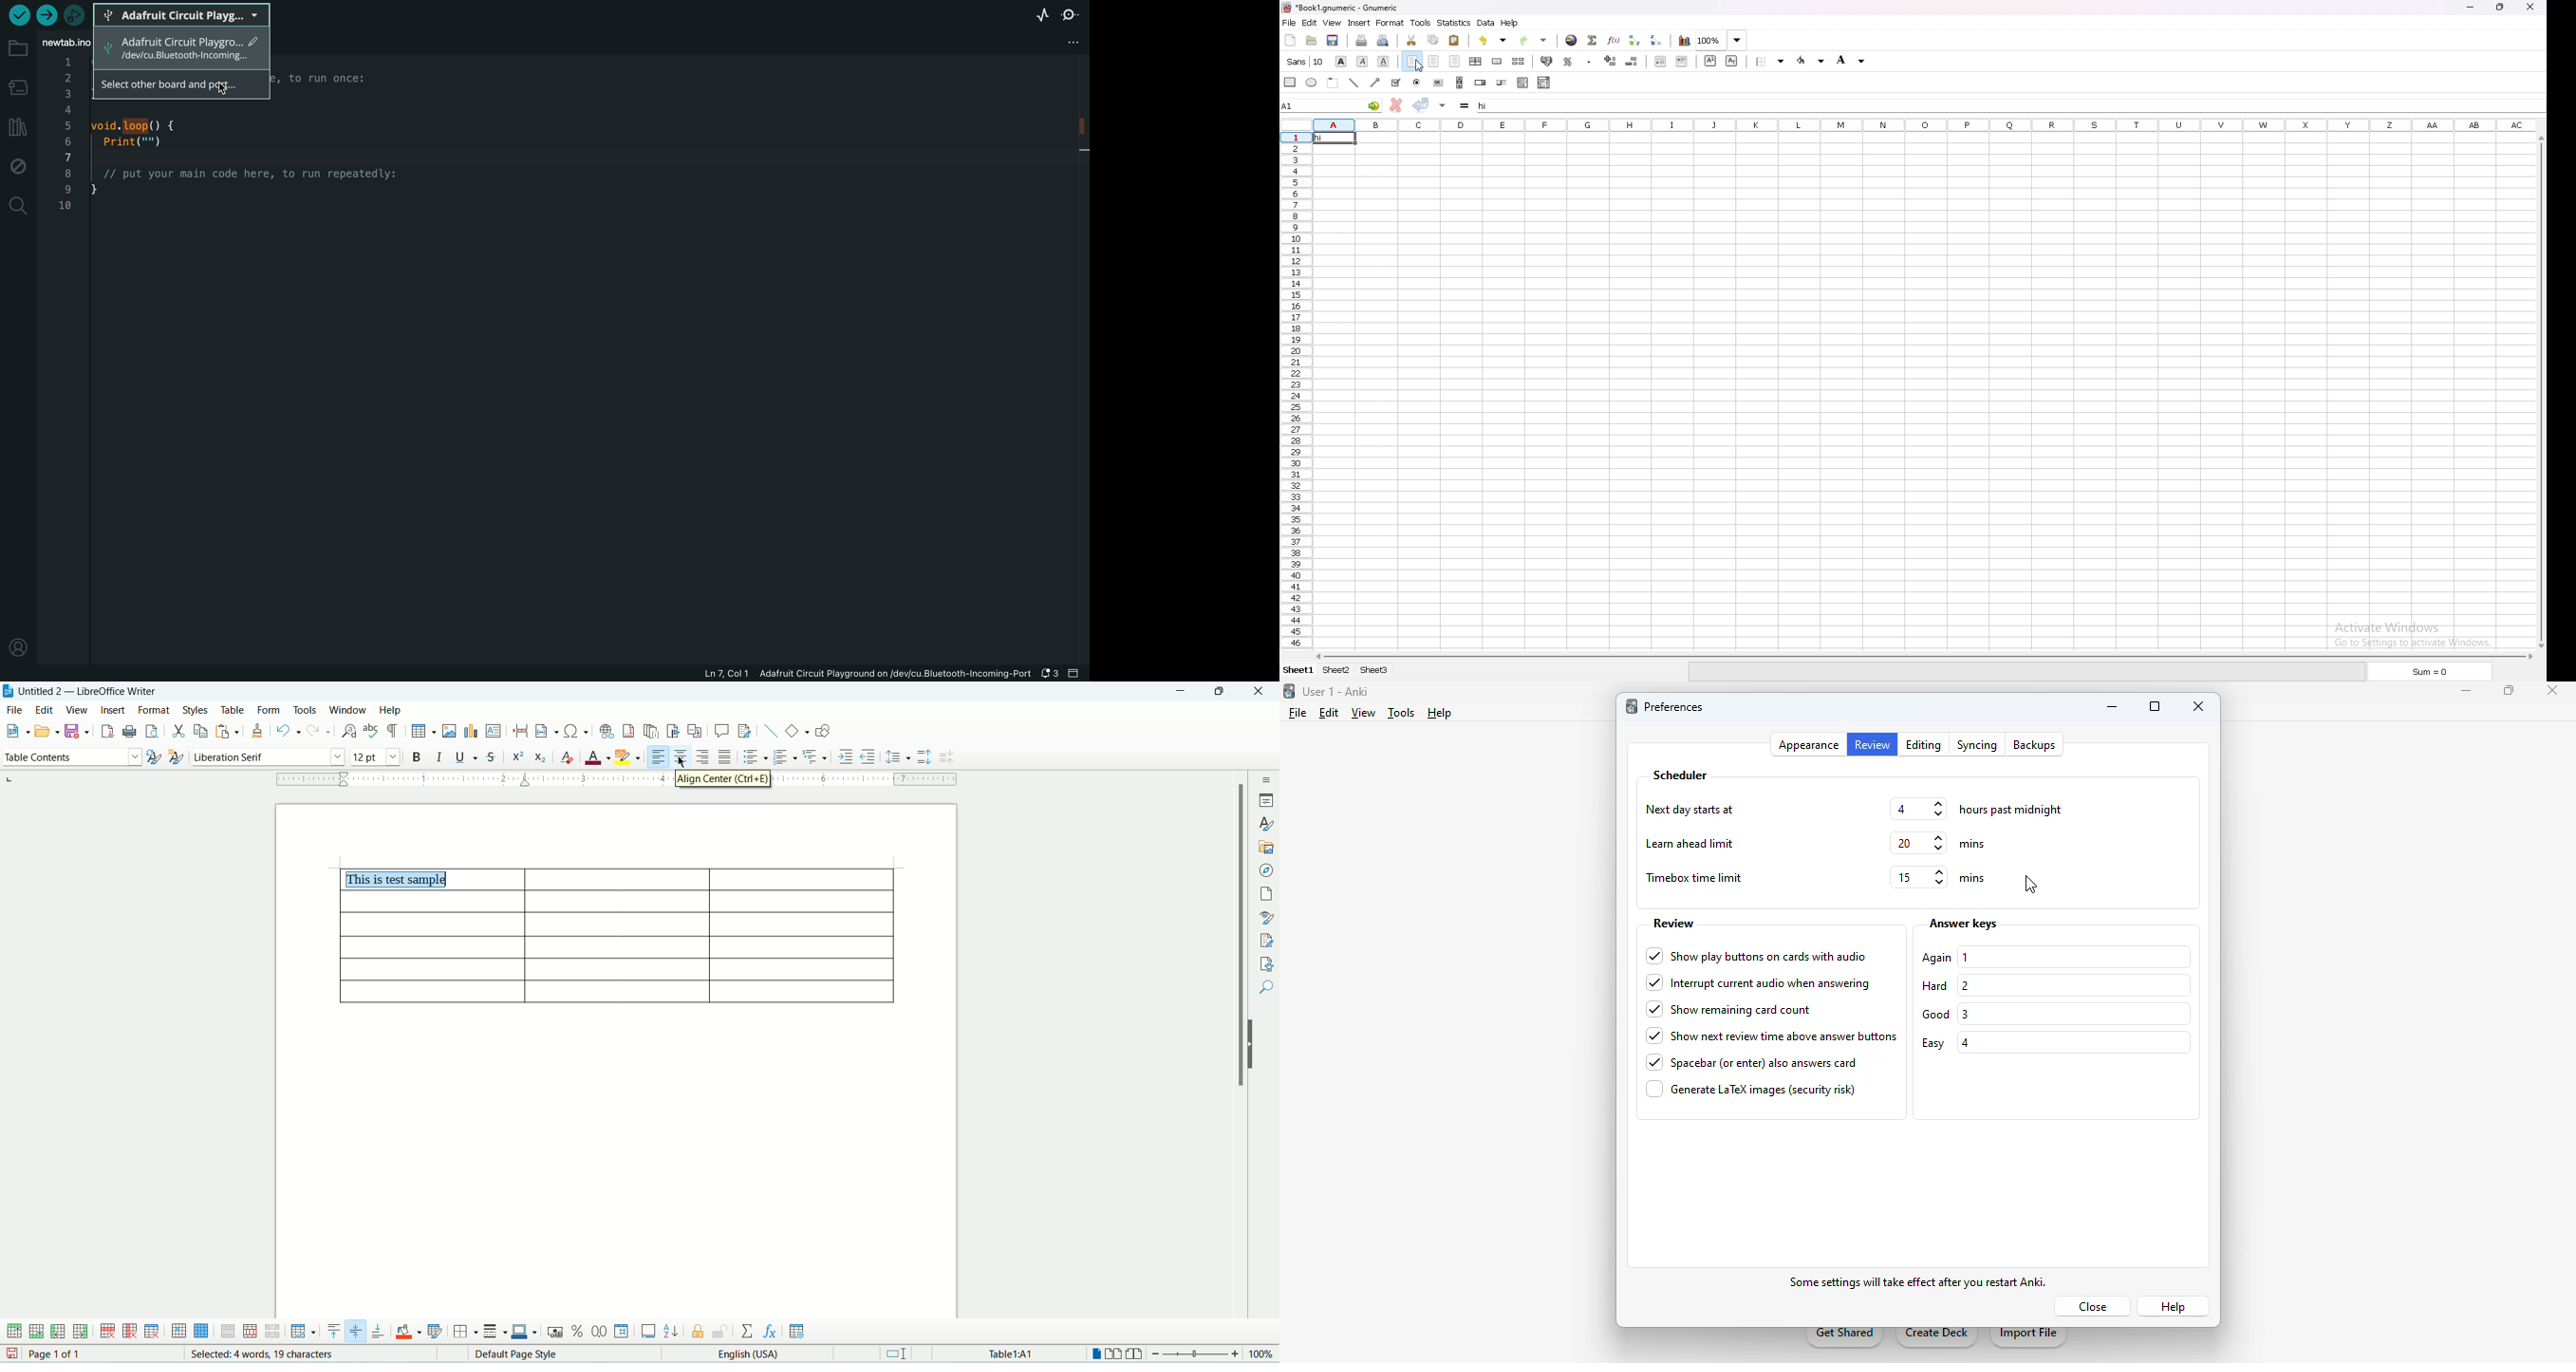 The width and height of the screenshot is (2576, 1372). Describe the element at coordinates (787, 756) in the screenshot. I see `ordered list` at that location.